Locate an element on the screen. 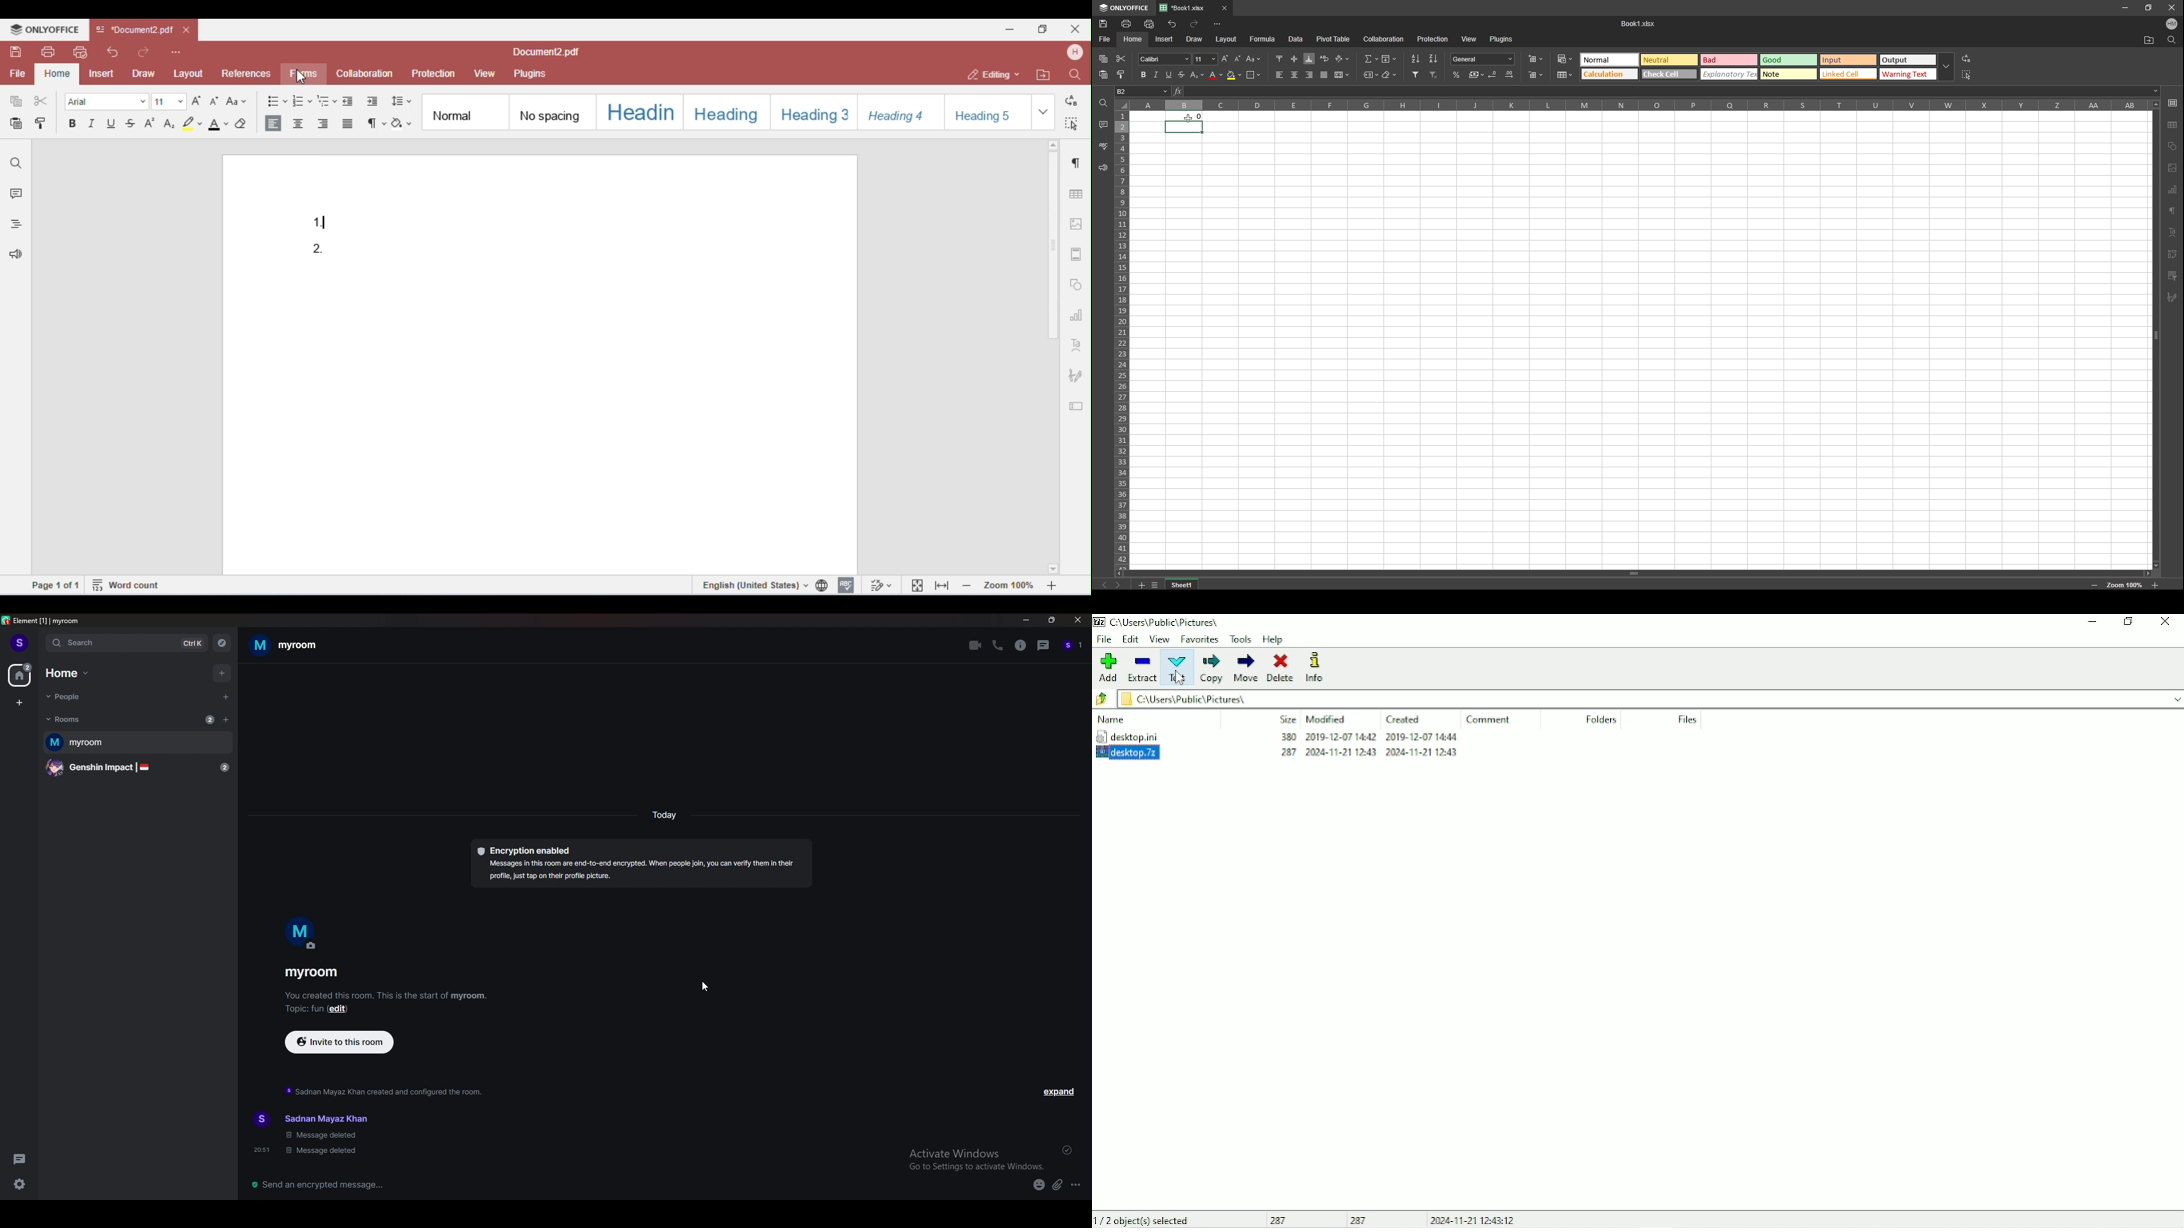 Image resolution: width=2184 pixels, height=1232 pixels. 20: 51 message deleted is located at coordinates (314, 1152).